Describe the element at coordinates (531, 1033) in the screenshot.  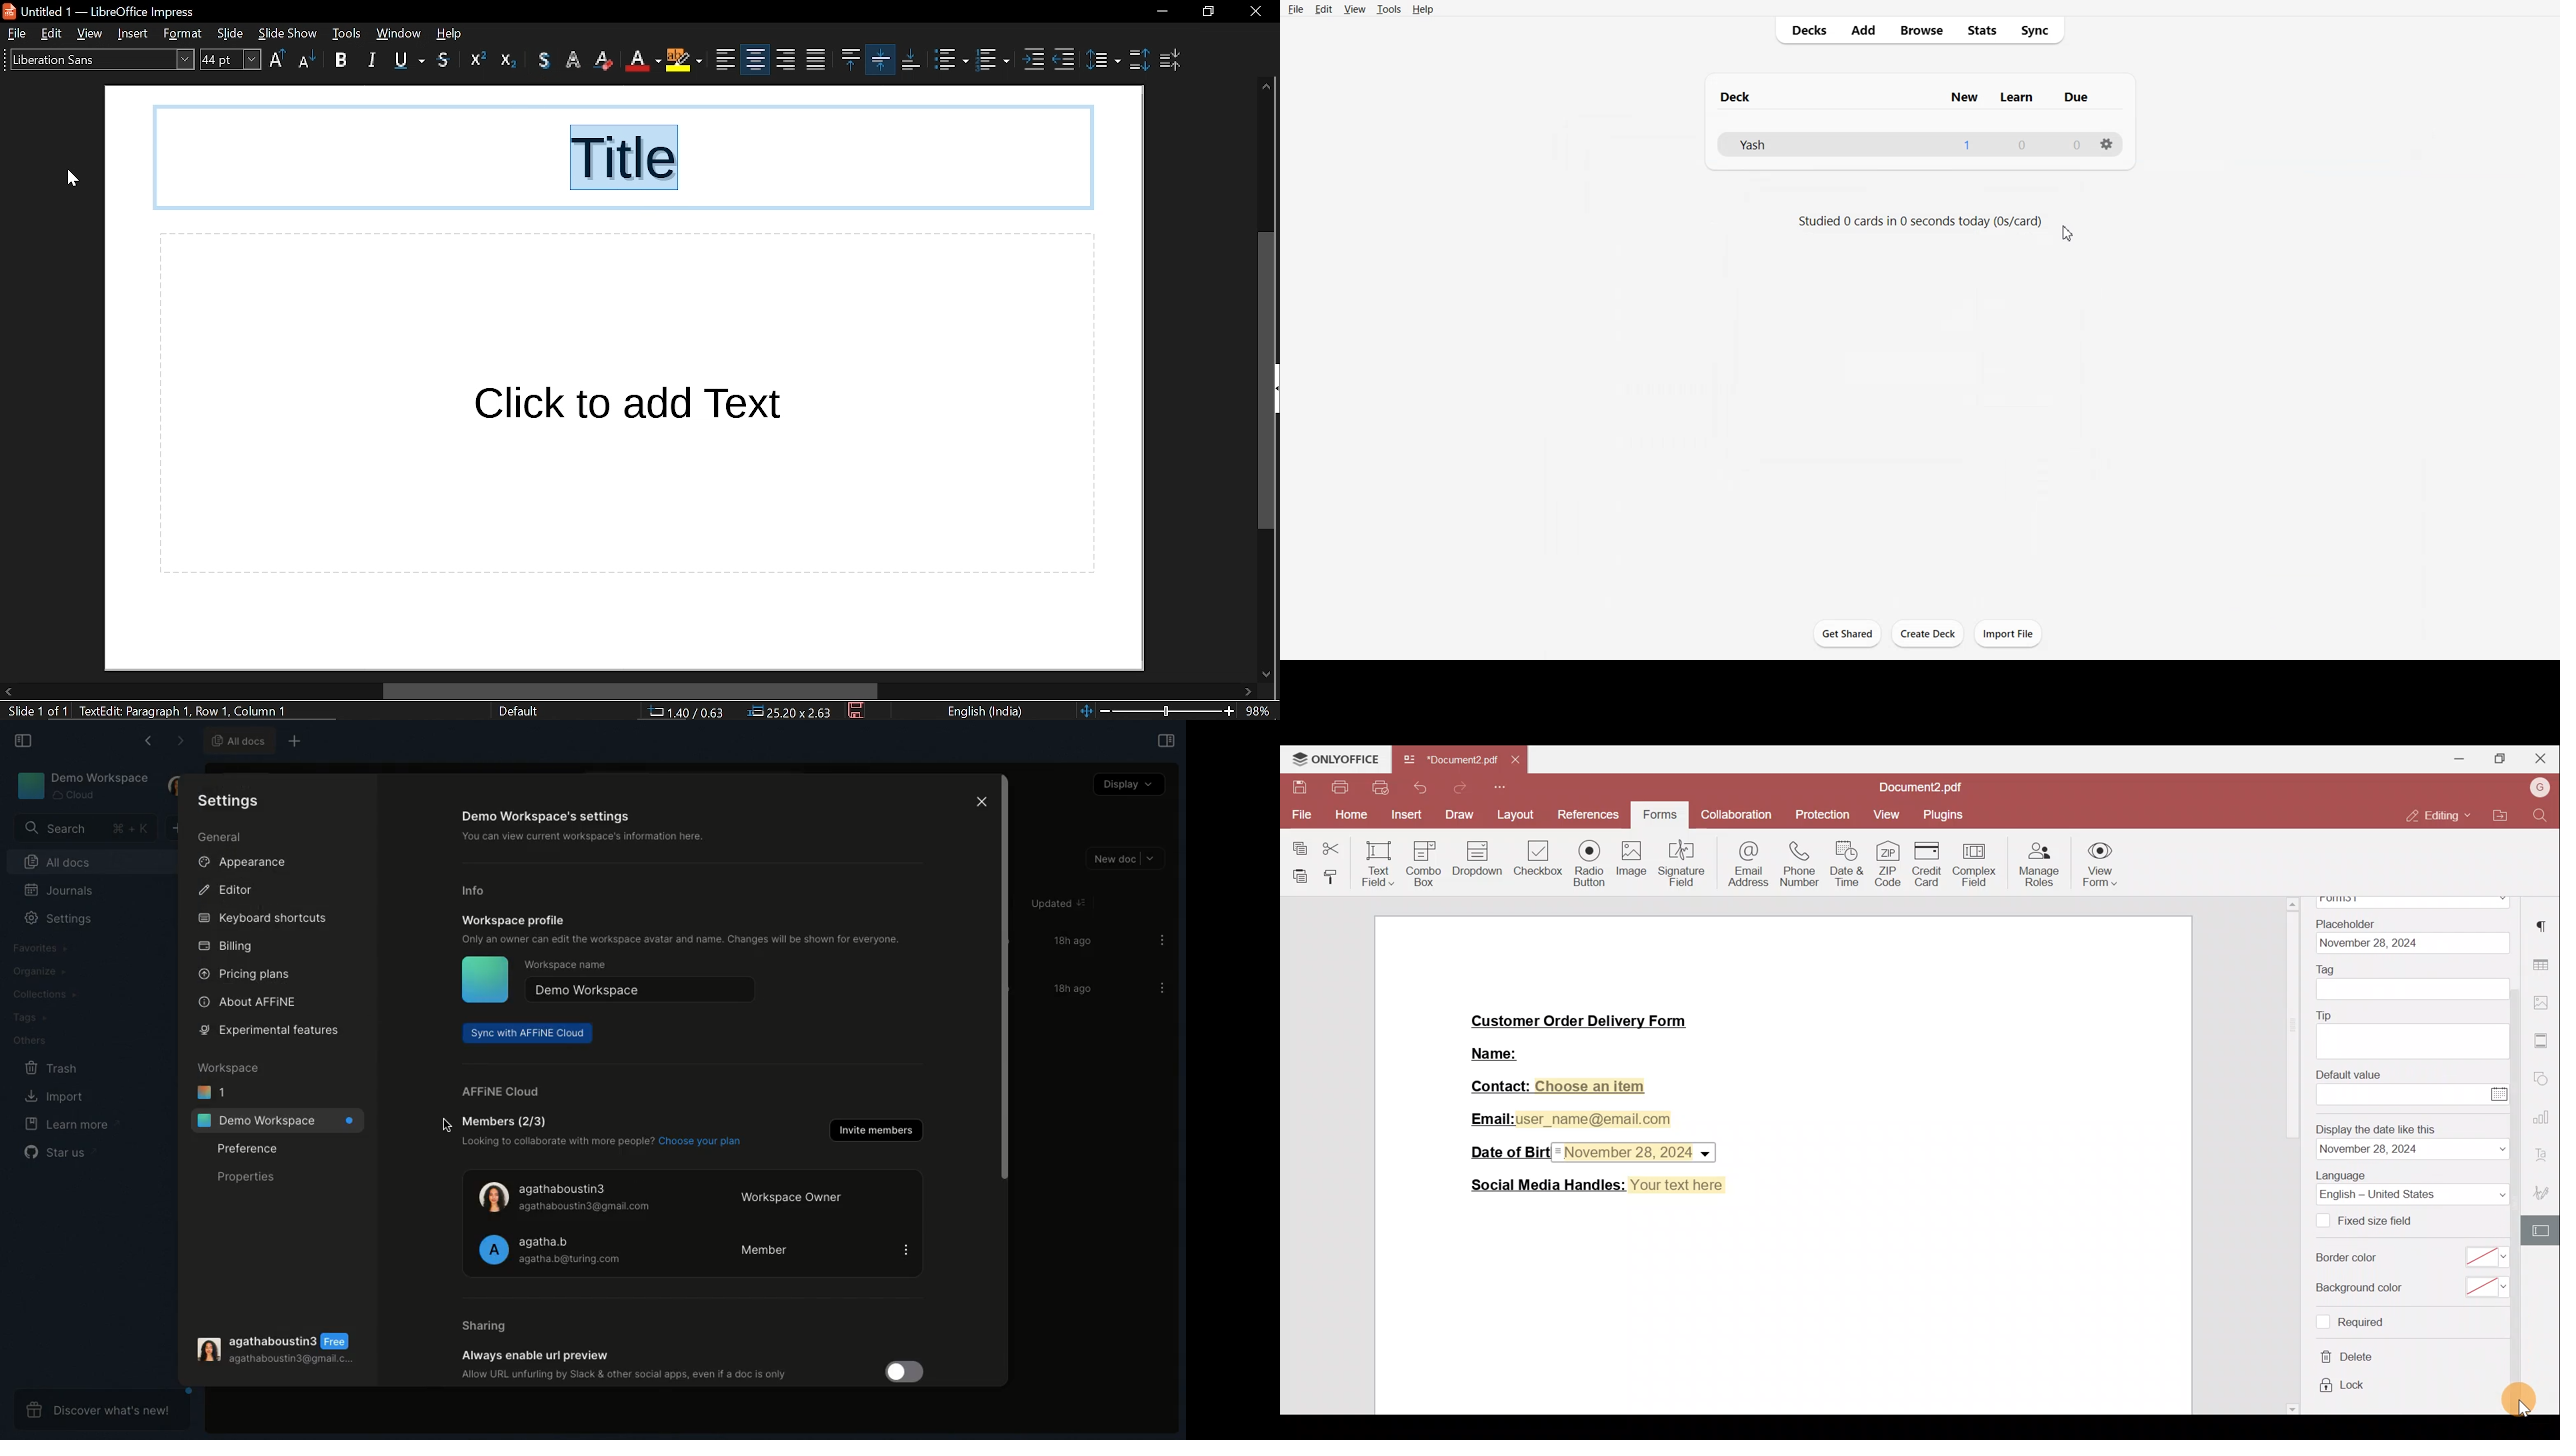
I see `Sync with AFFINE cloud` at that location.